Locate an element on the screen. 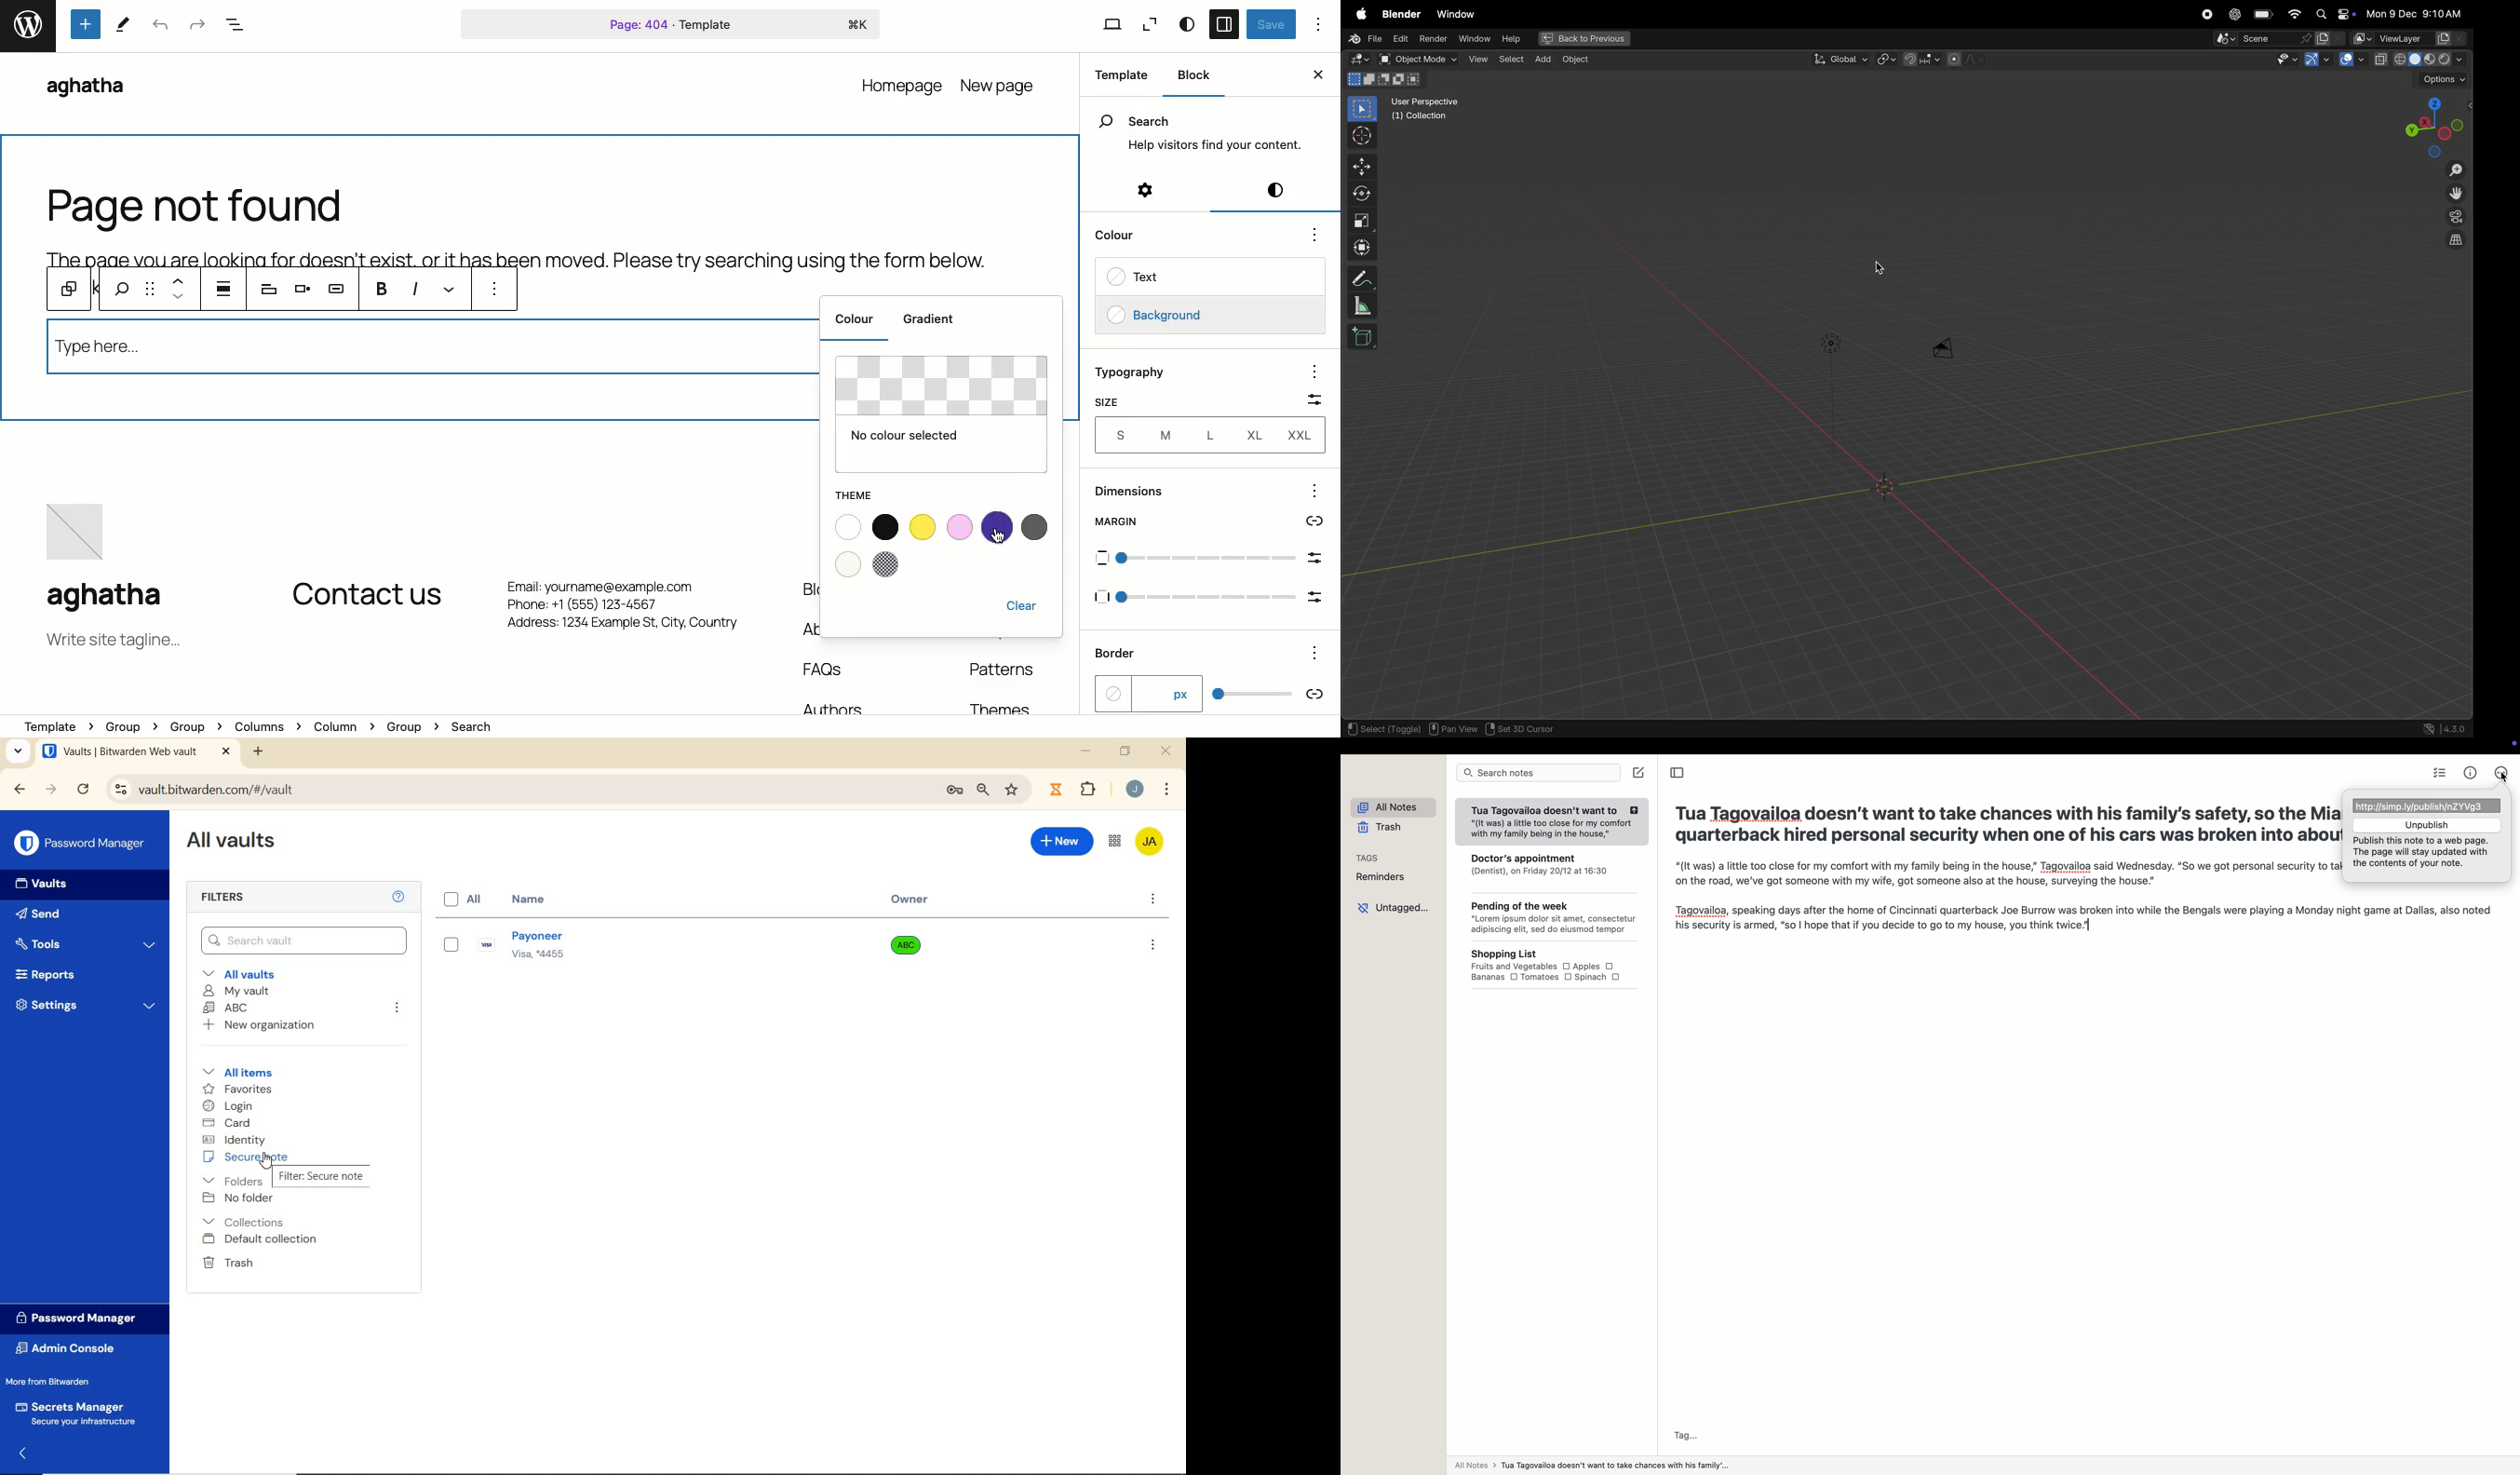 The image size is (2520, 1484). wifi is located at coordinates (2295, 14).